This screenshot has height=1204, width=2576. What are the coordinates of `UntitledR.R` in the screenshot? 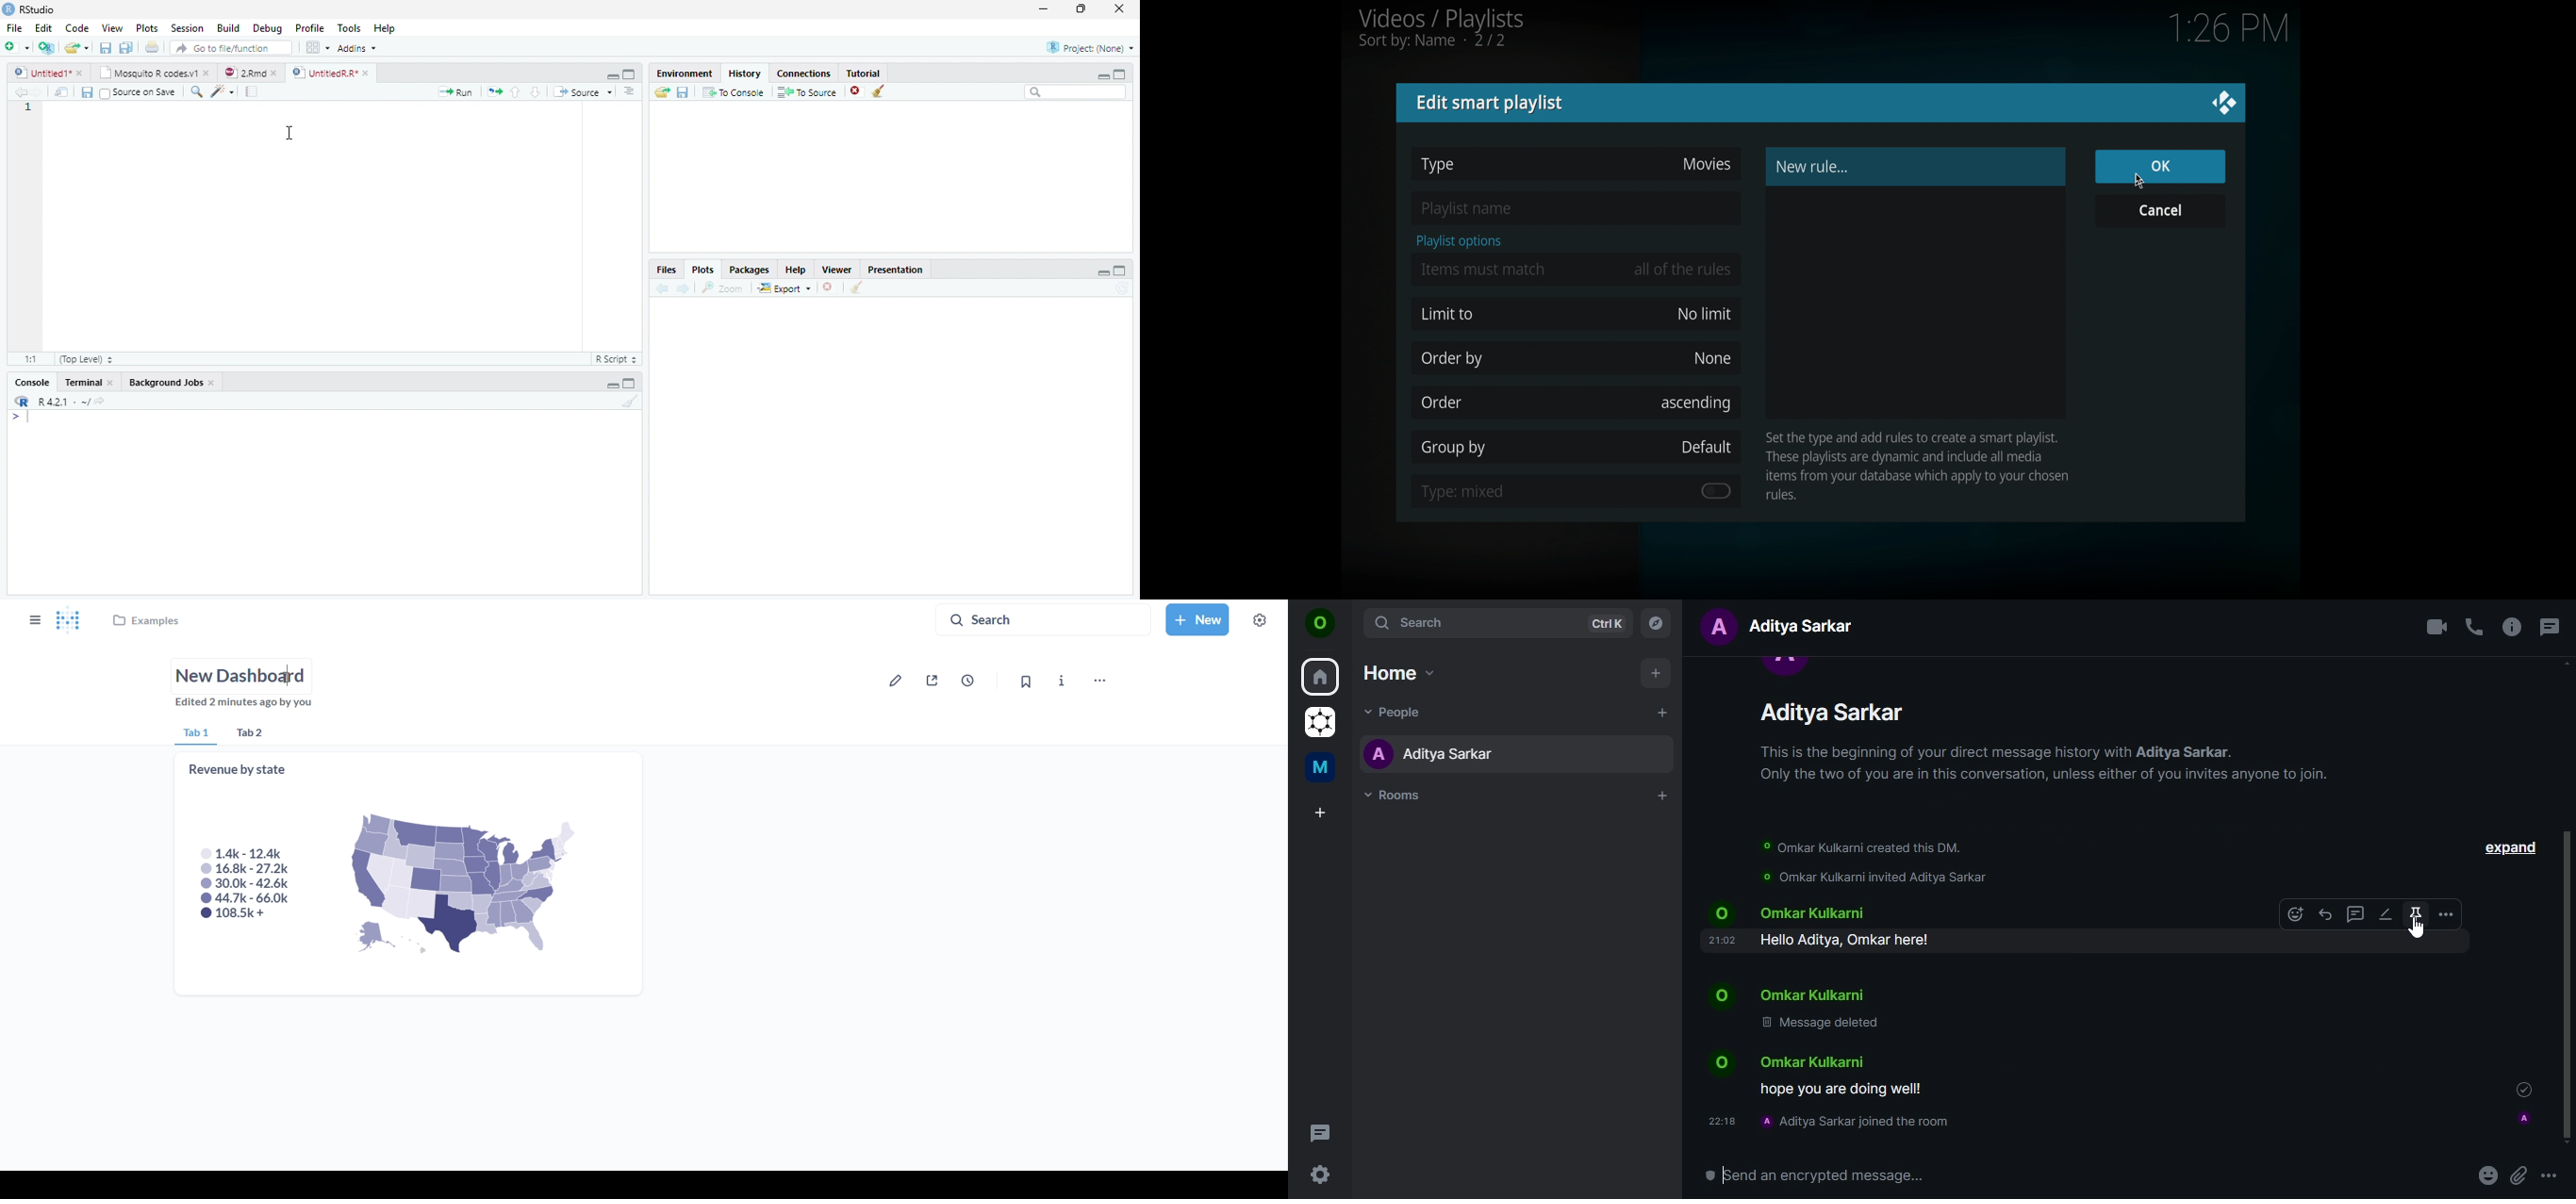 It's located at (337, 72).